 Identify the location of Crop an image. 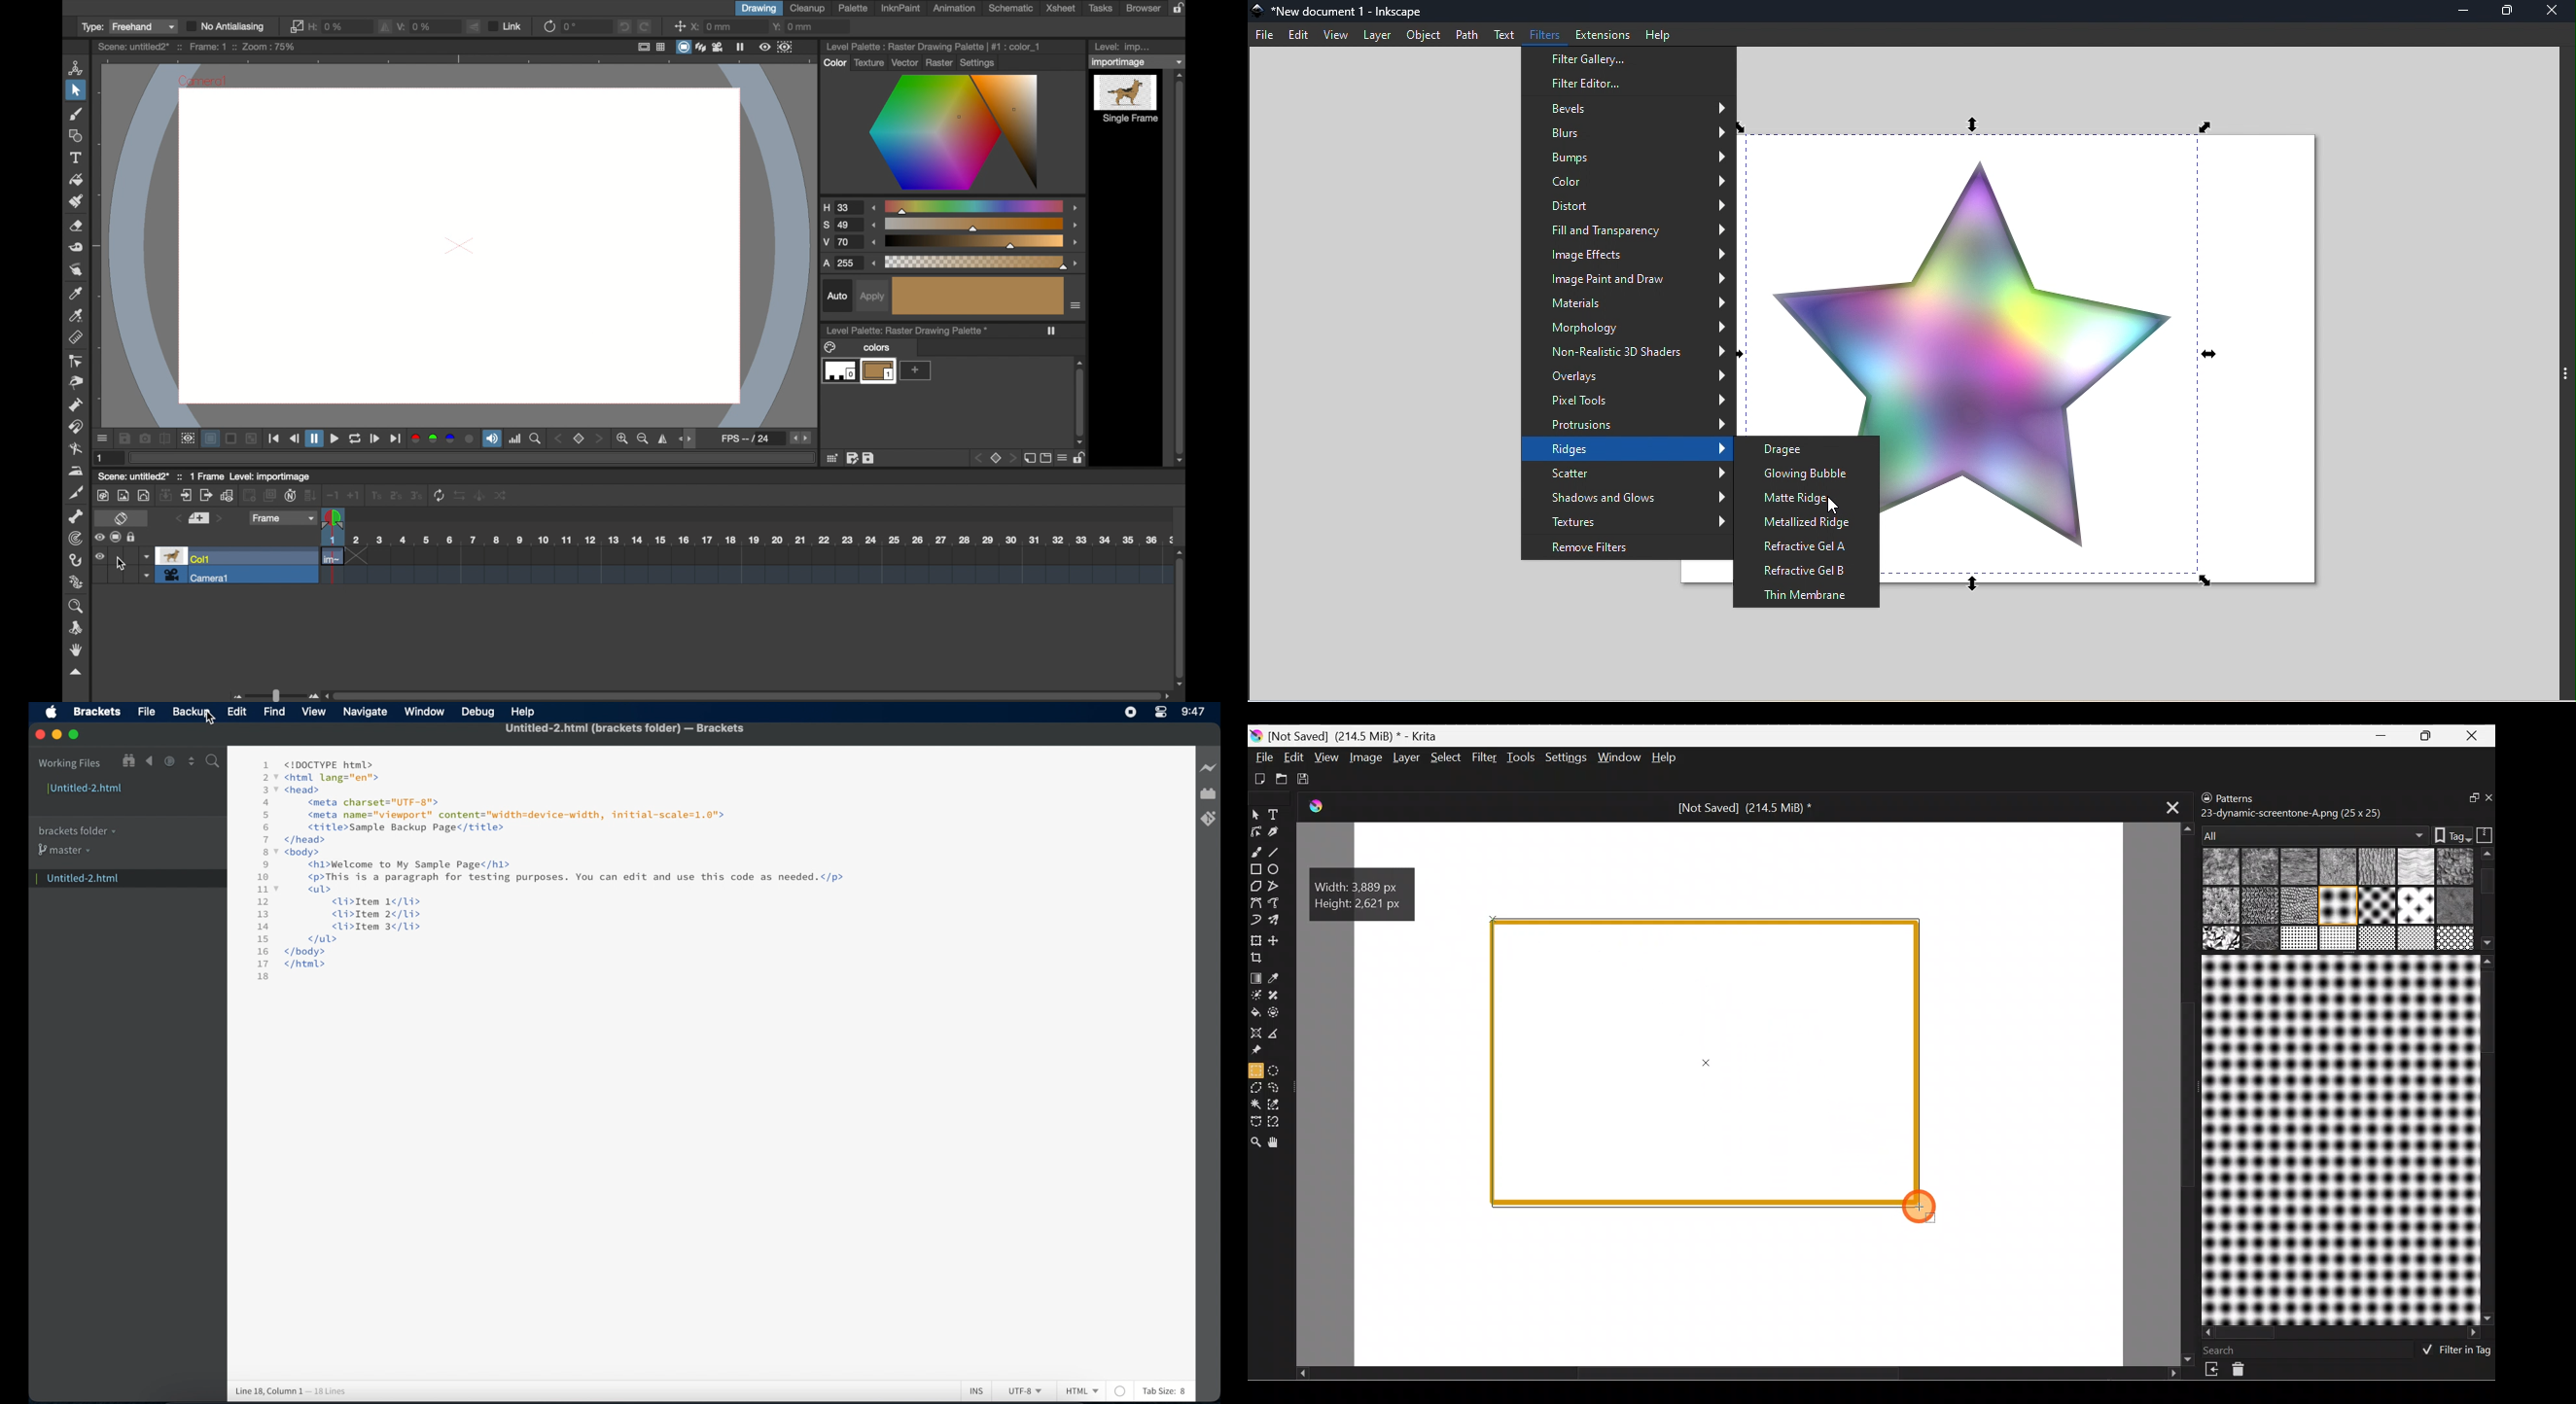
(1262, 961).